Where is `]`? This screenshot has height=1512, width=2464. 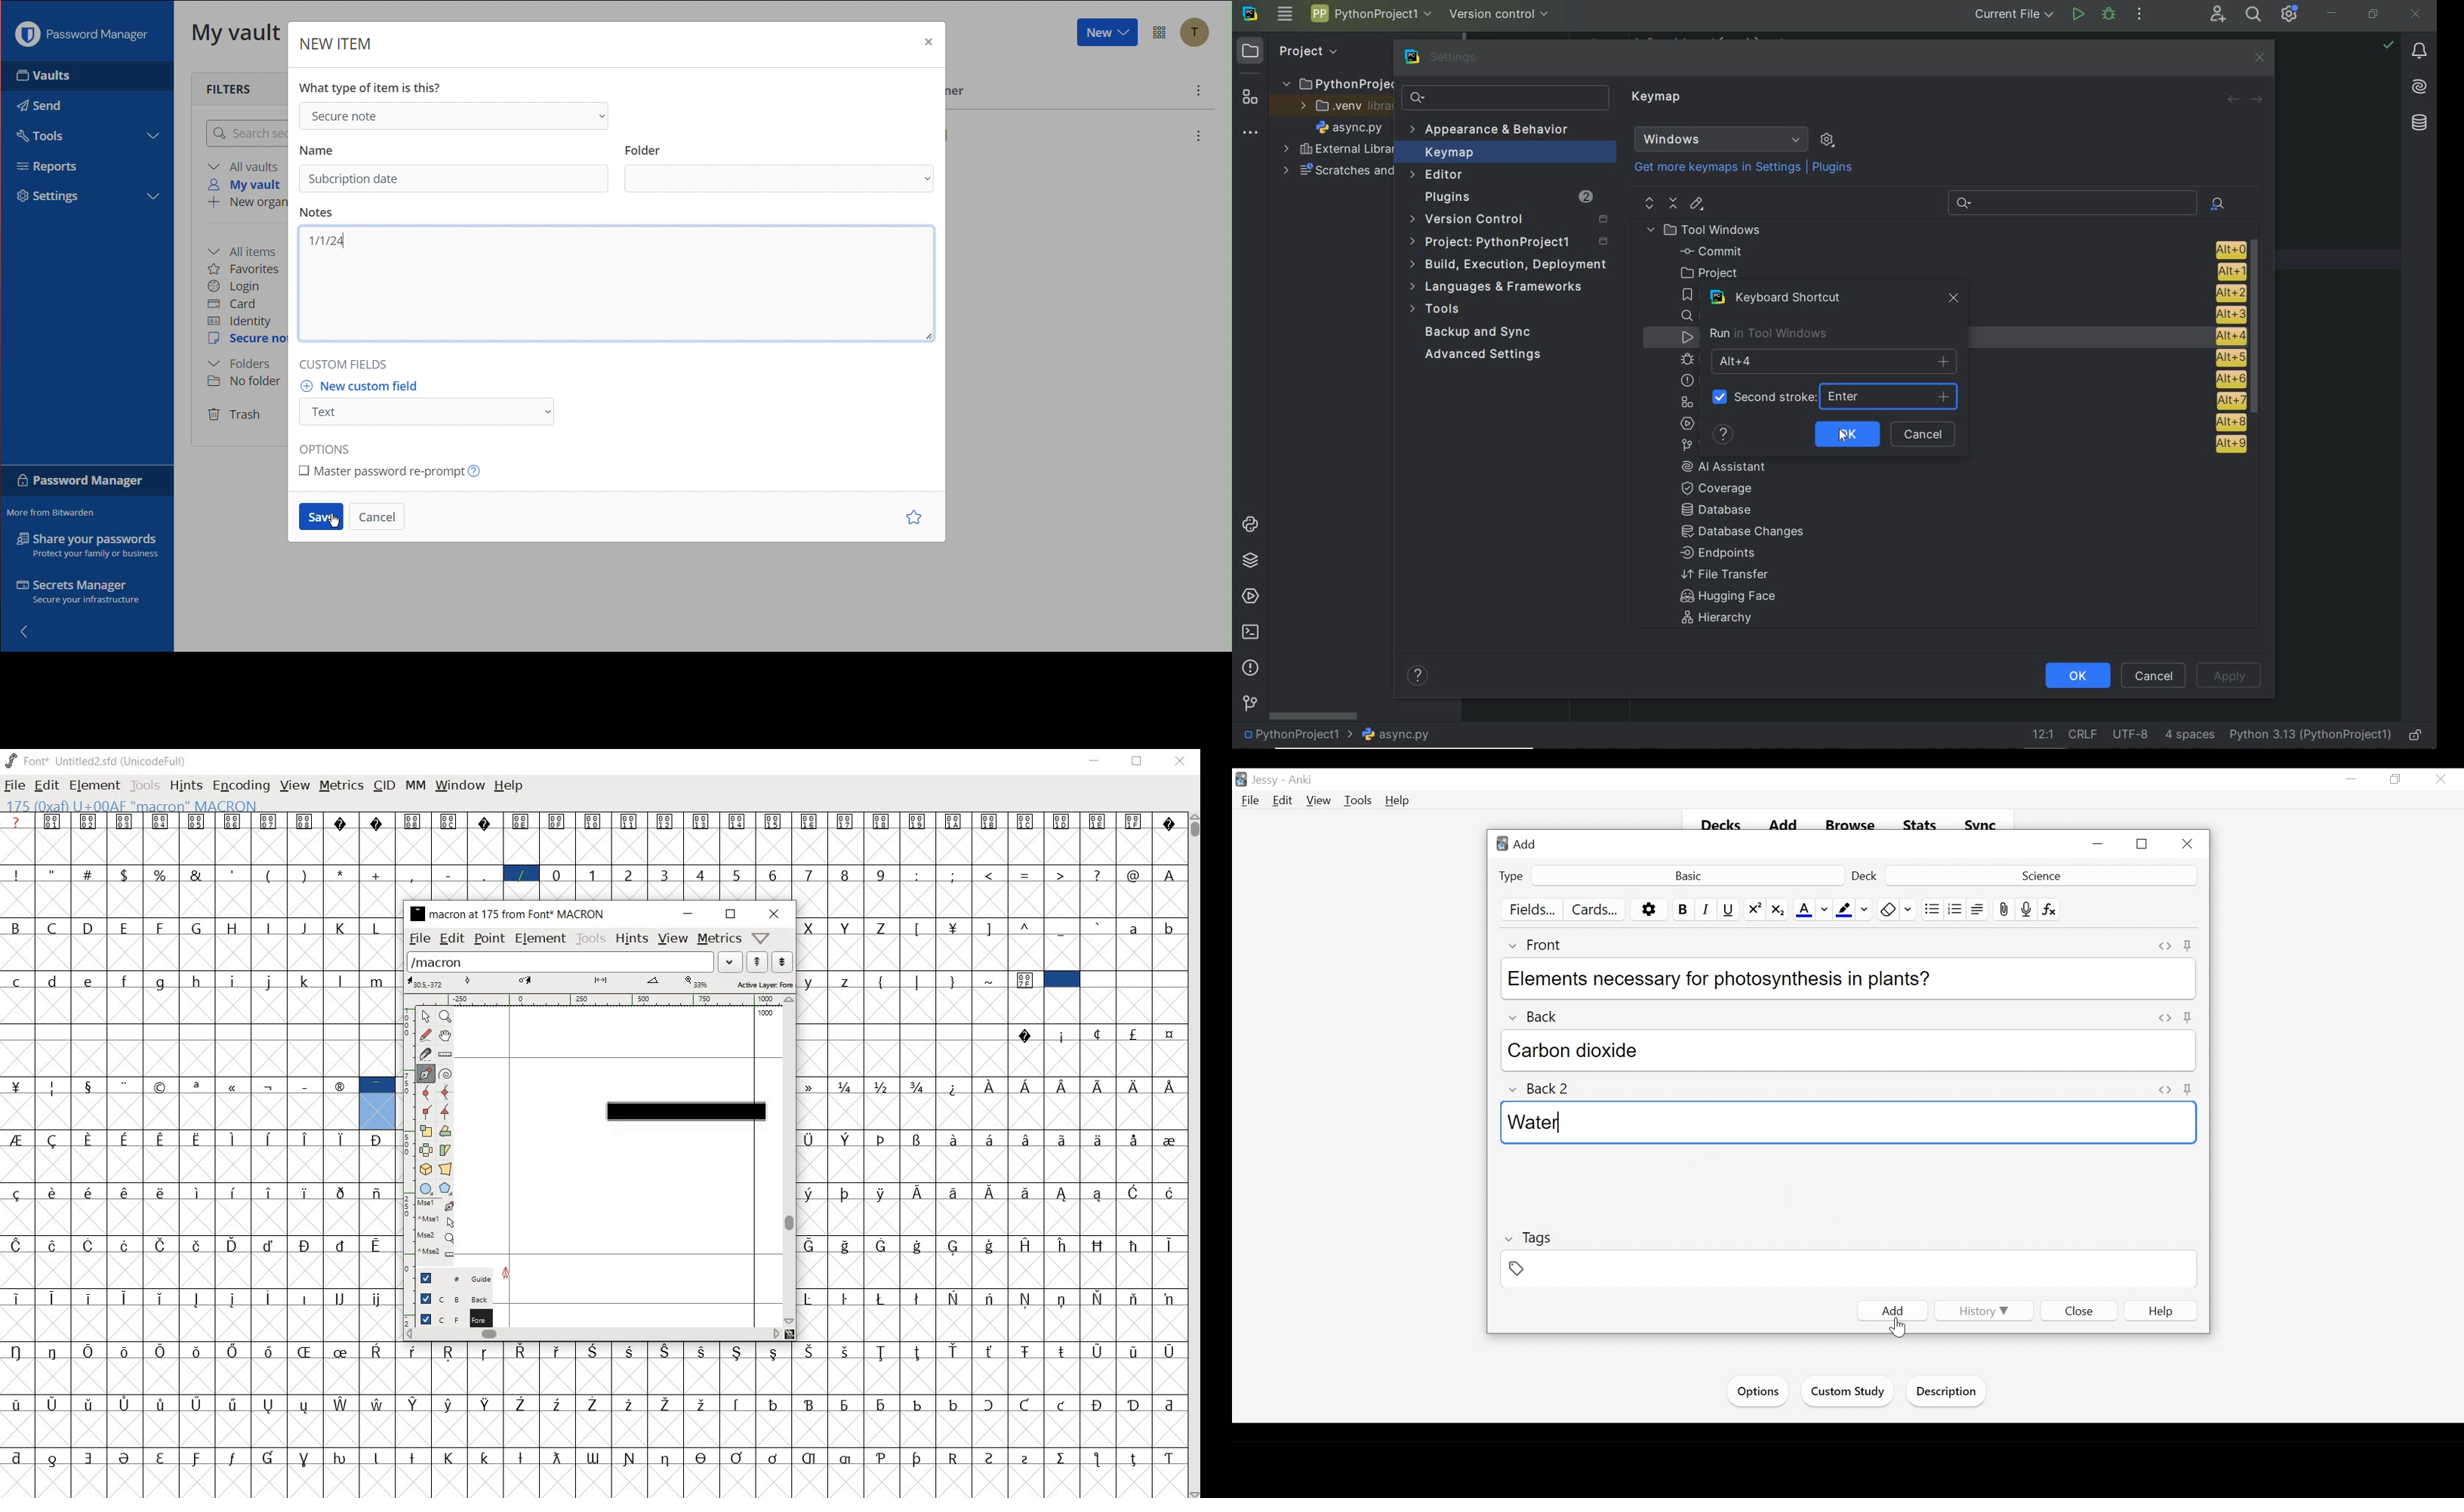
] is located at coordinates (989, 927).